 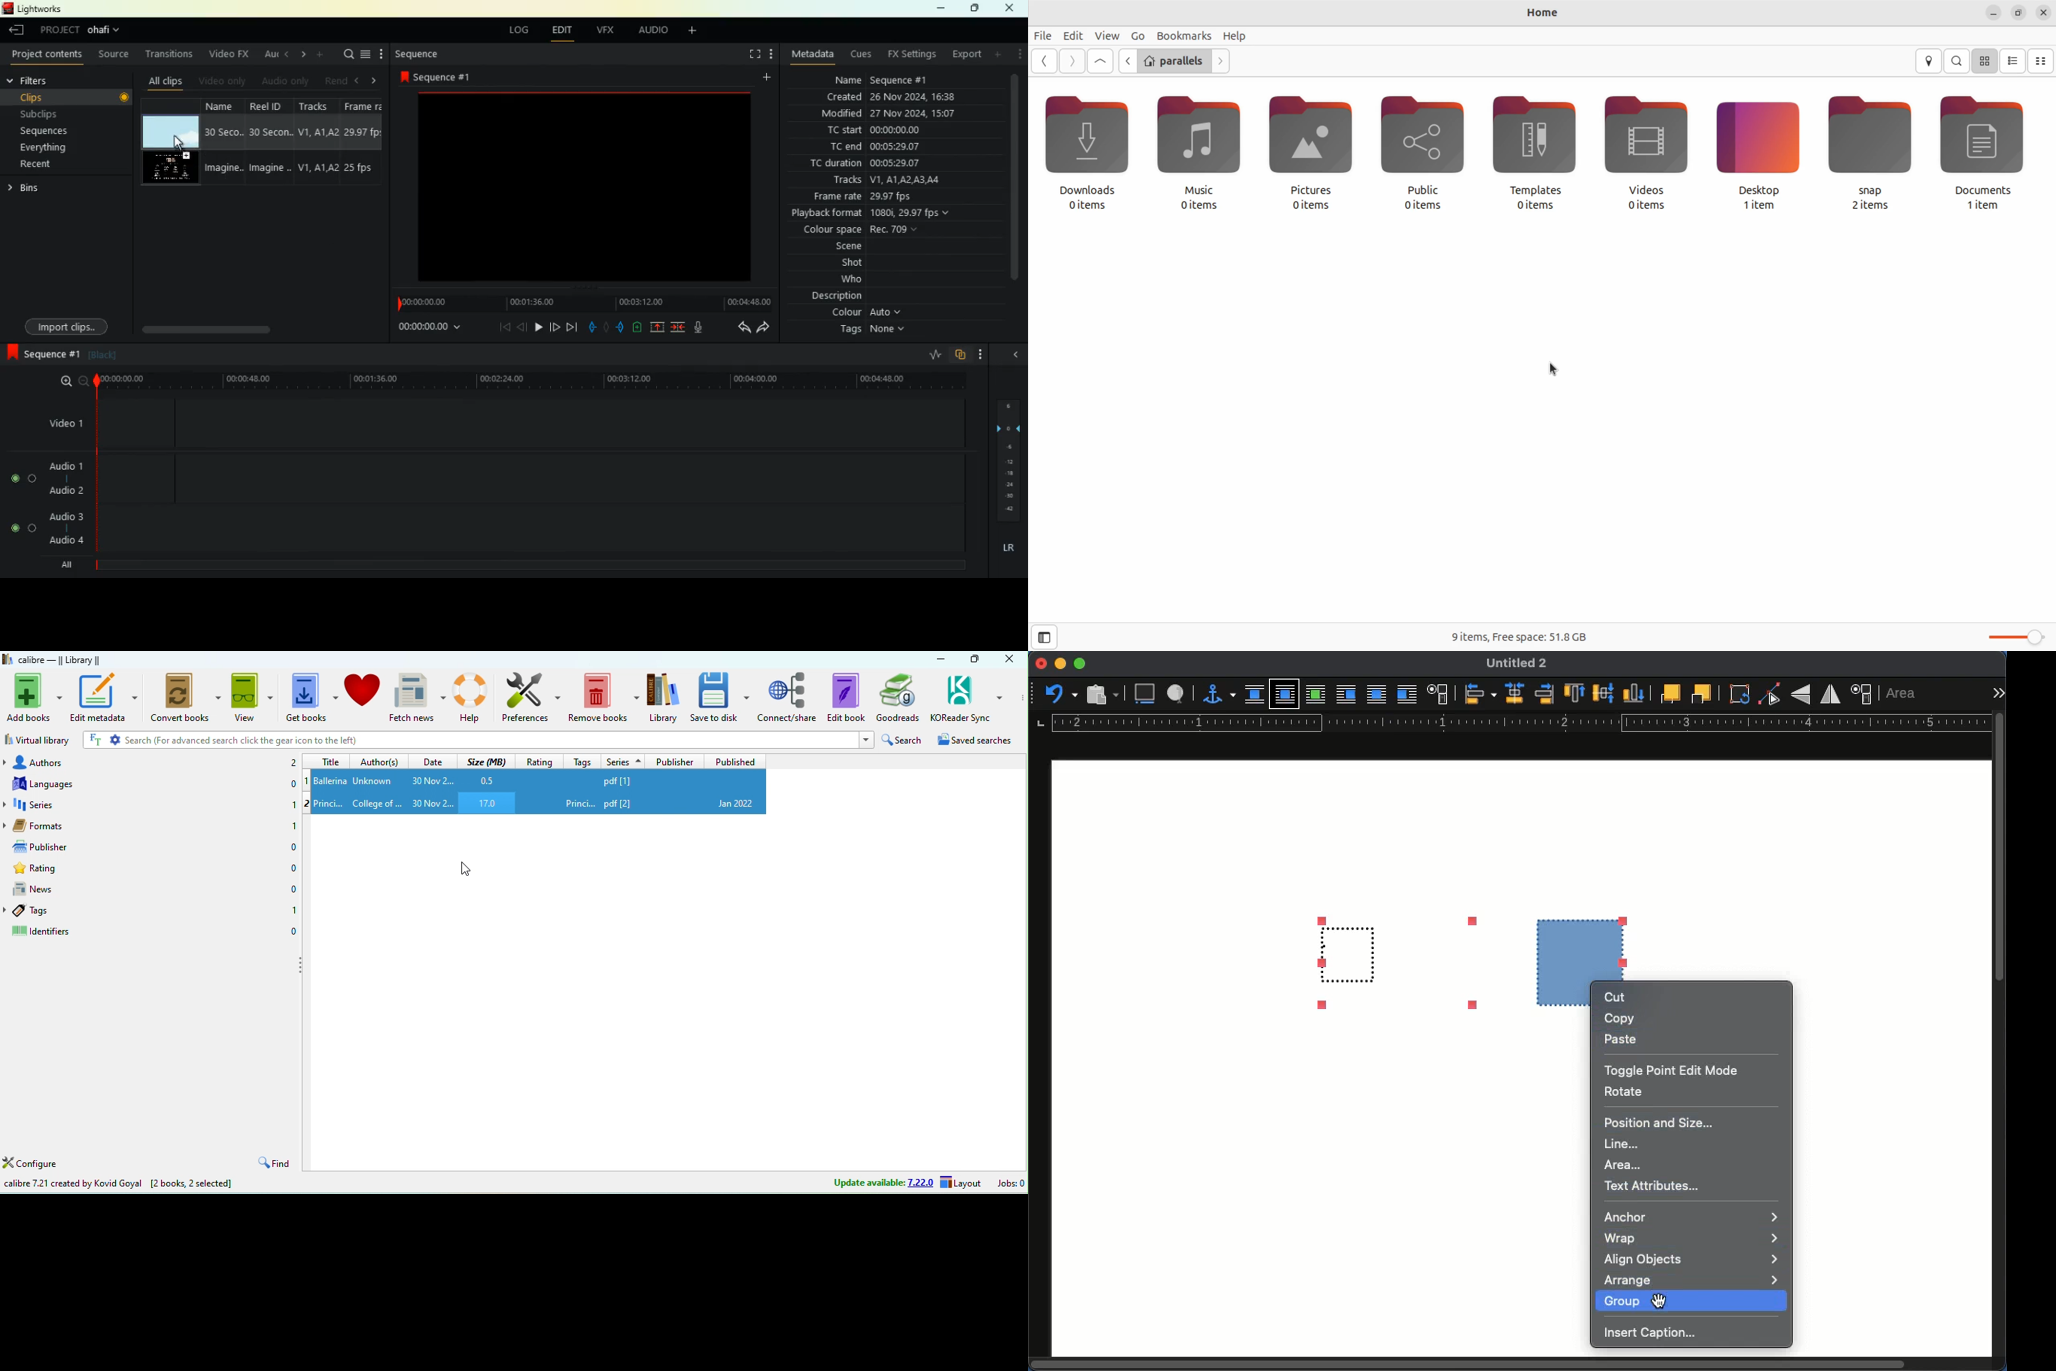 I want to click on colour space, so click(x=827, y=230).